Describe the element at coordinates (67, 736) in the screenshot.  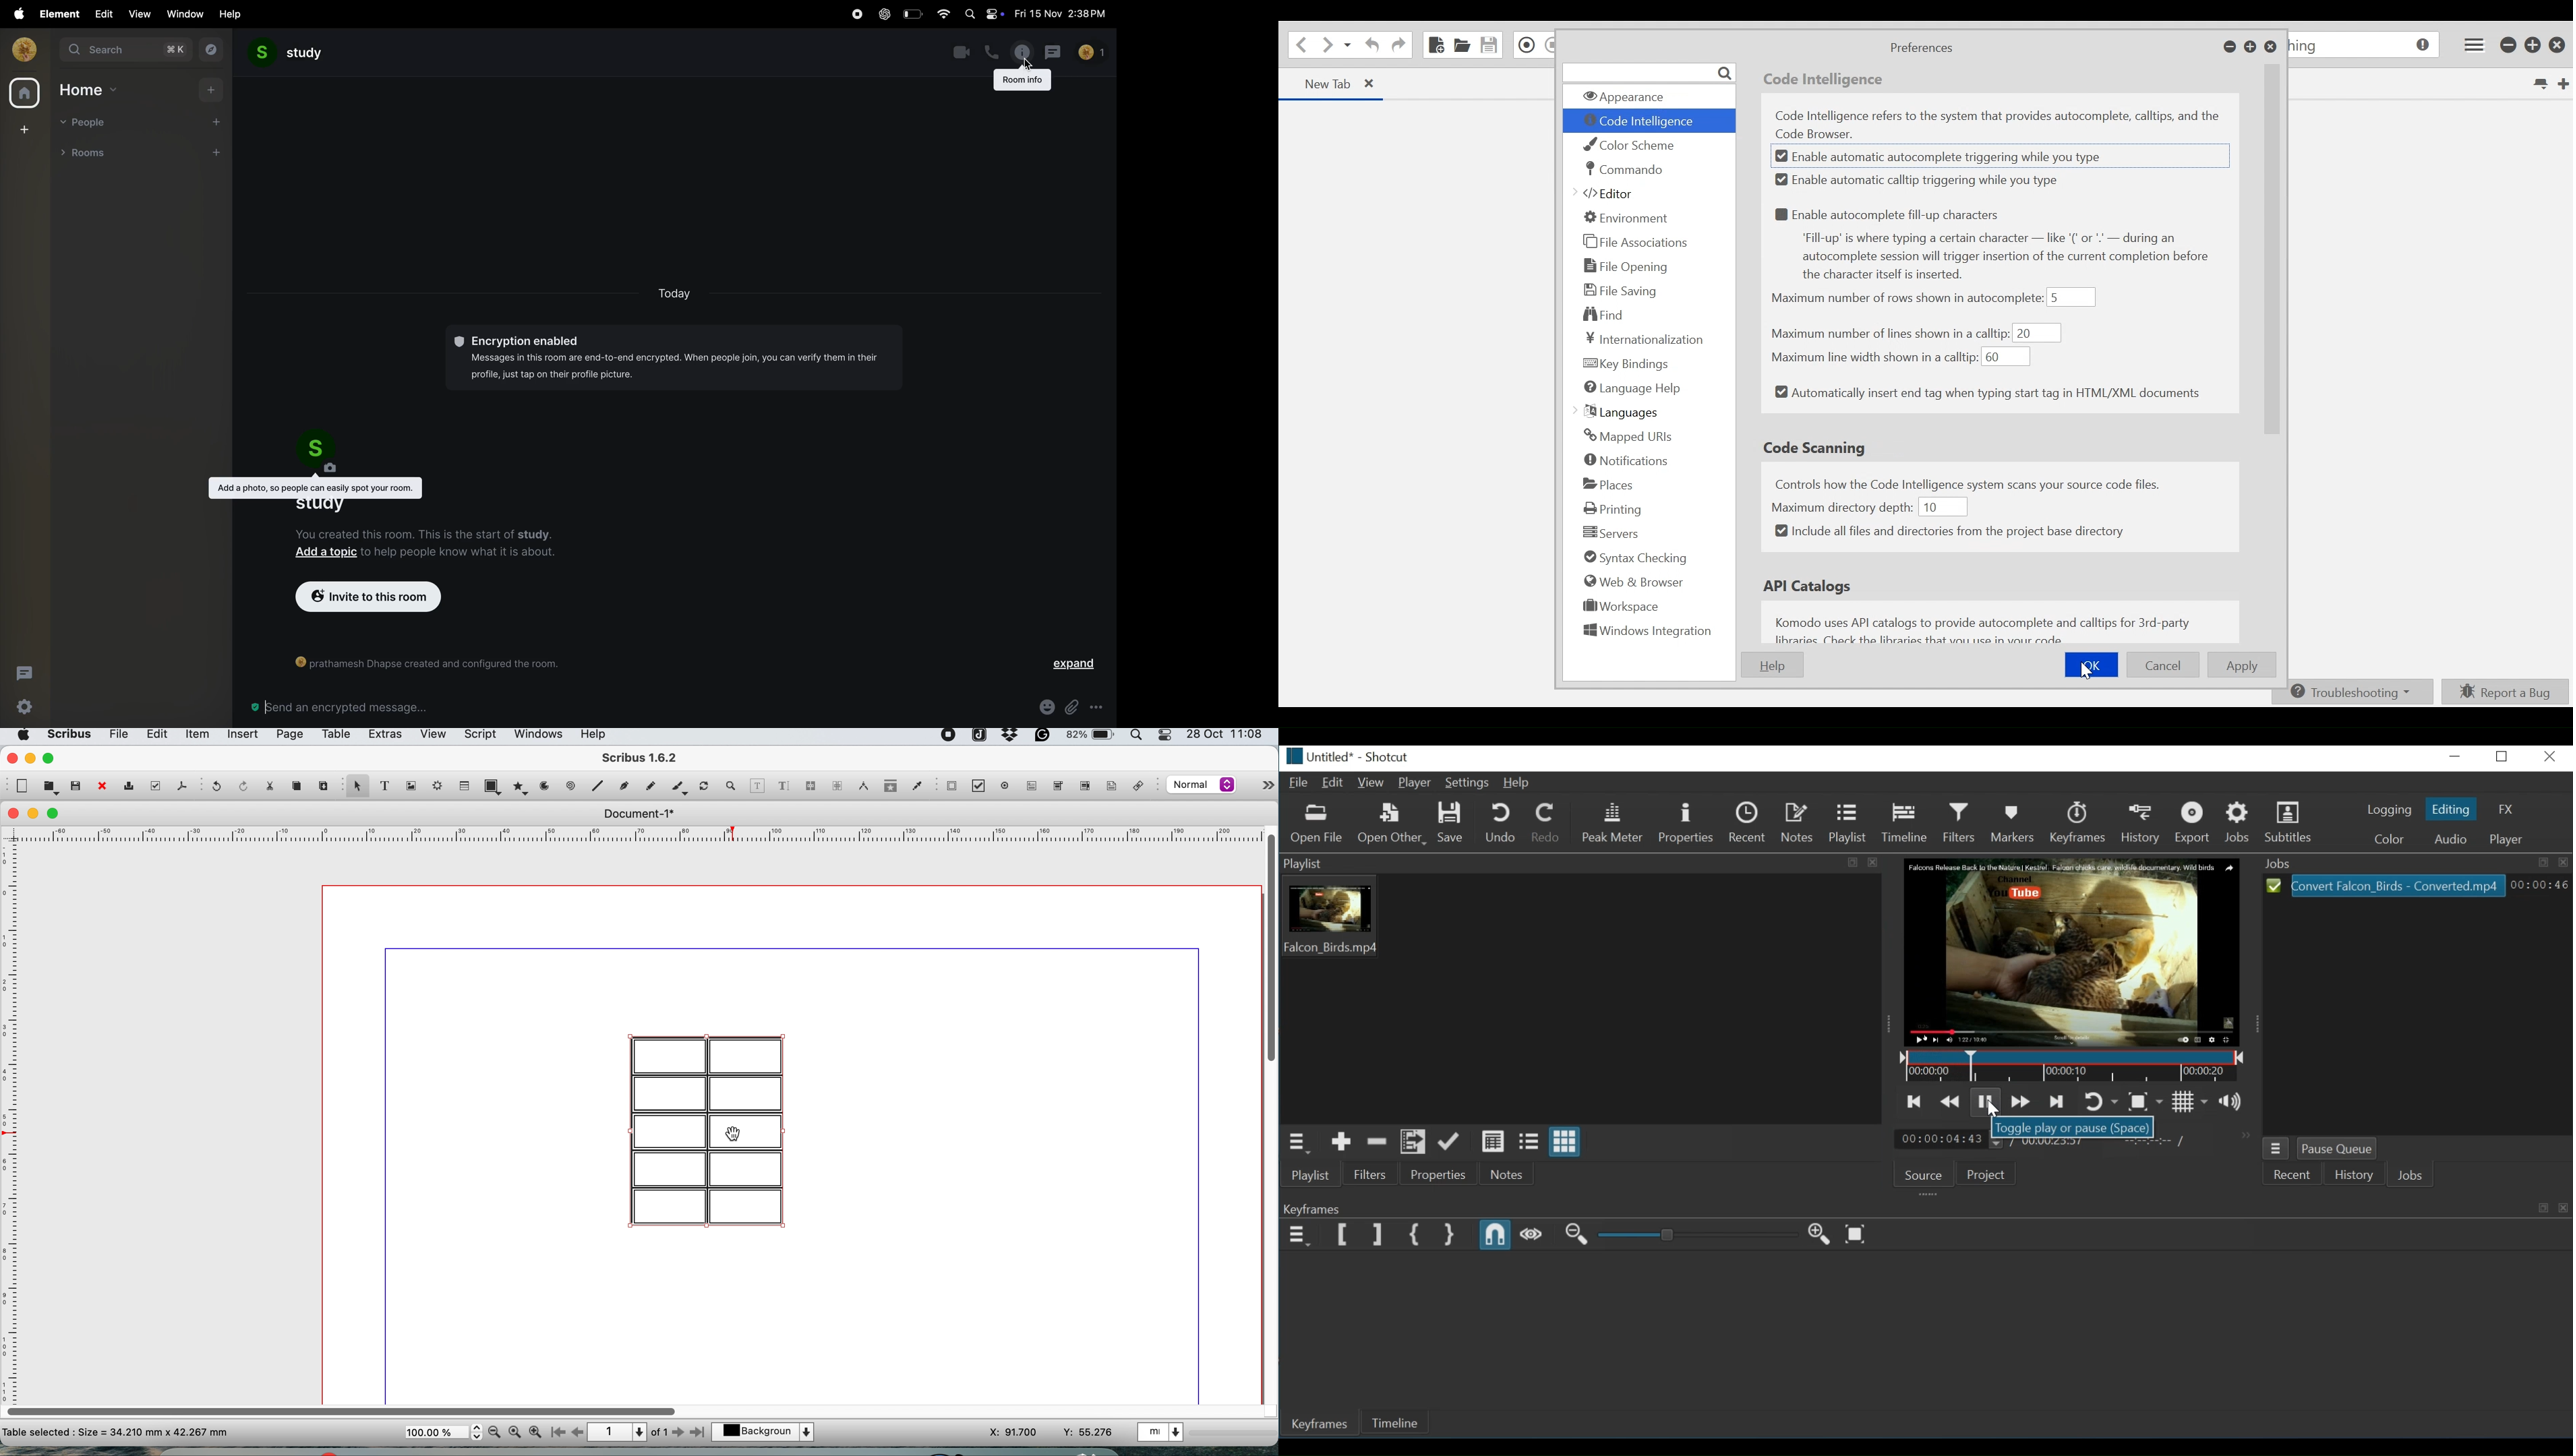
I see `scribus` at that location.